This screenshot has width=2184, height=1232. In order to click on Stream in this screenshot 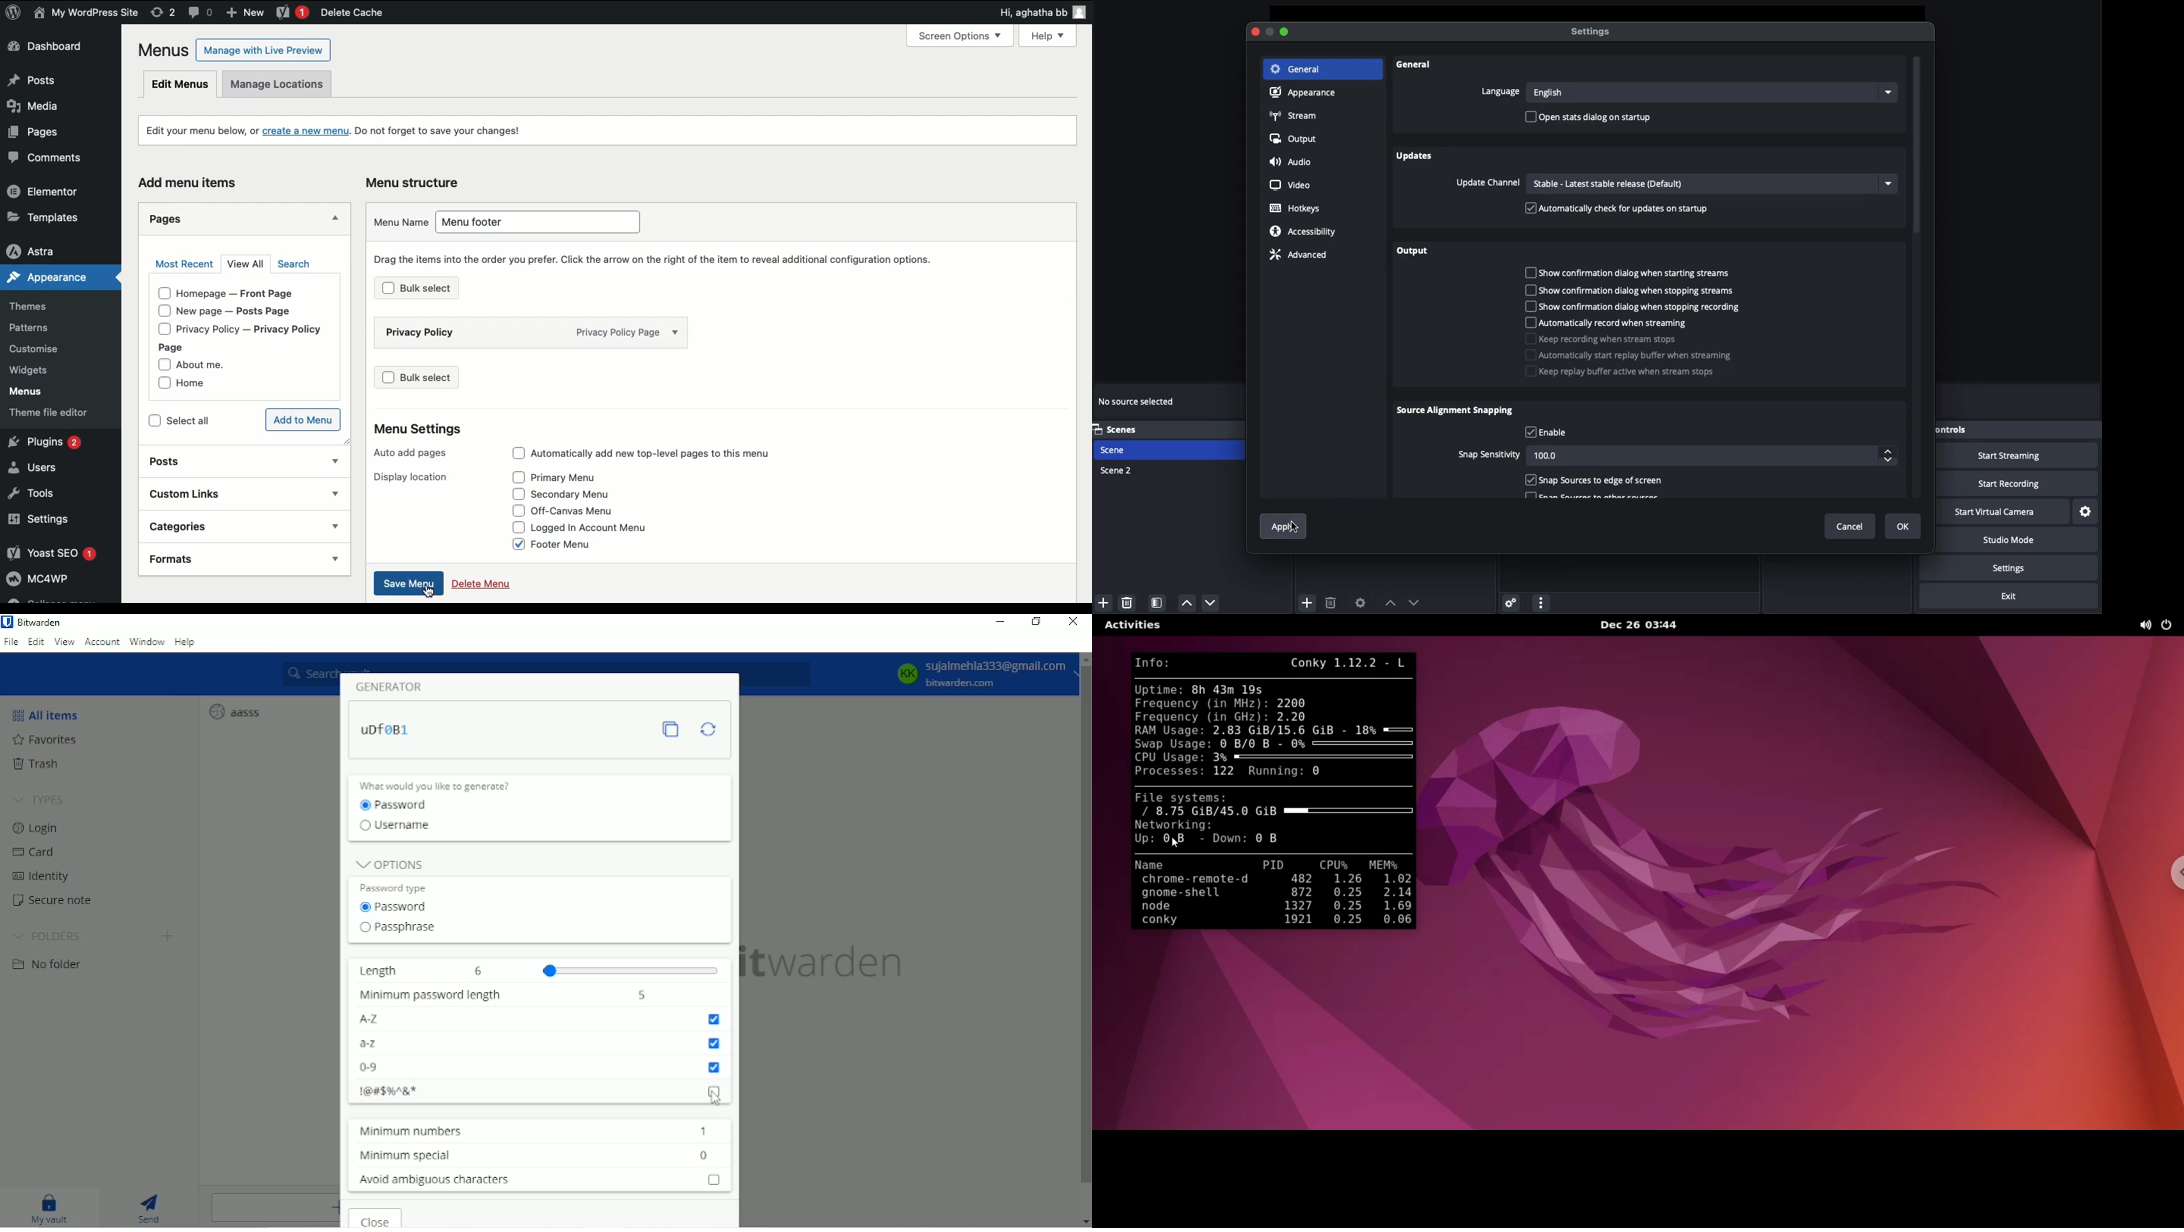, I will do `click(1296, 115)`.